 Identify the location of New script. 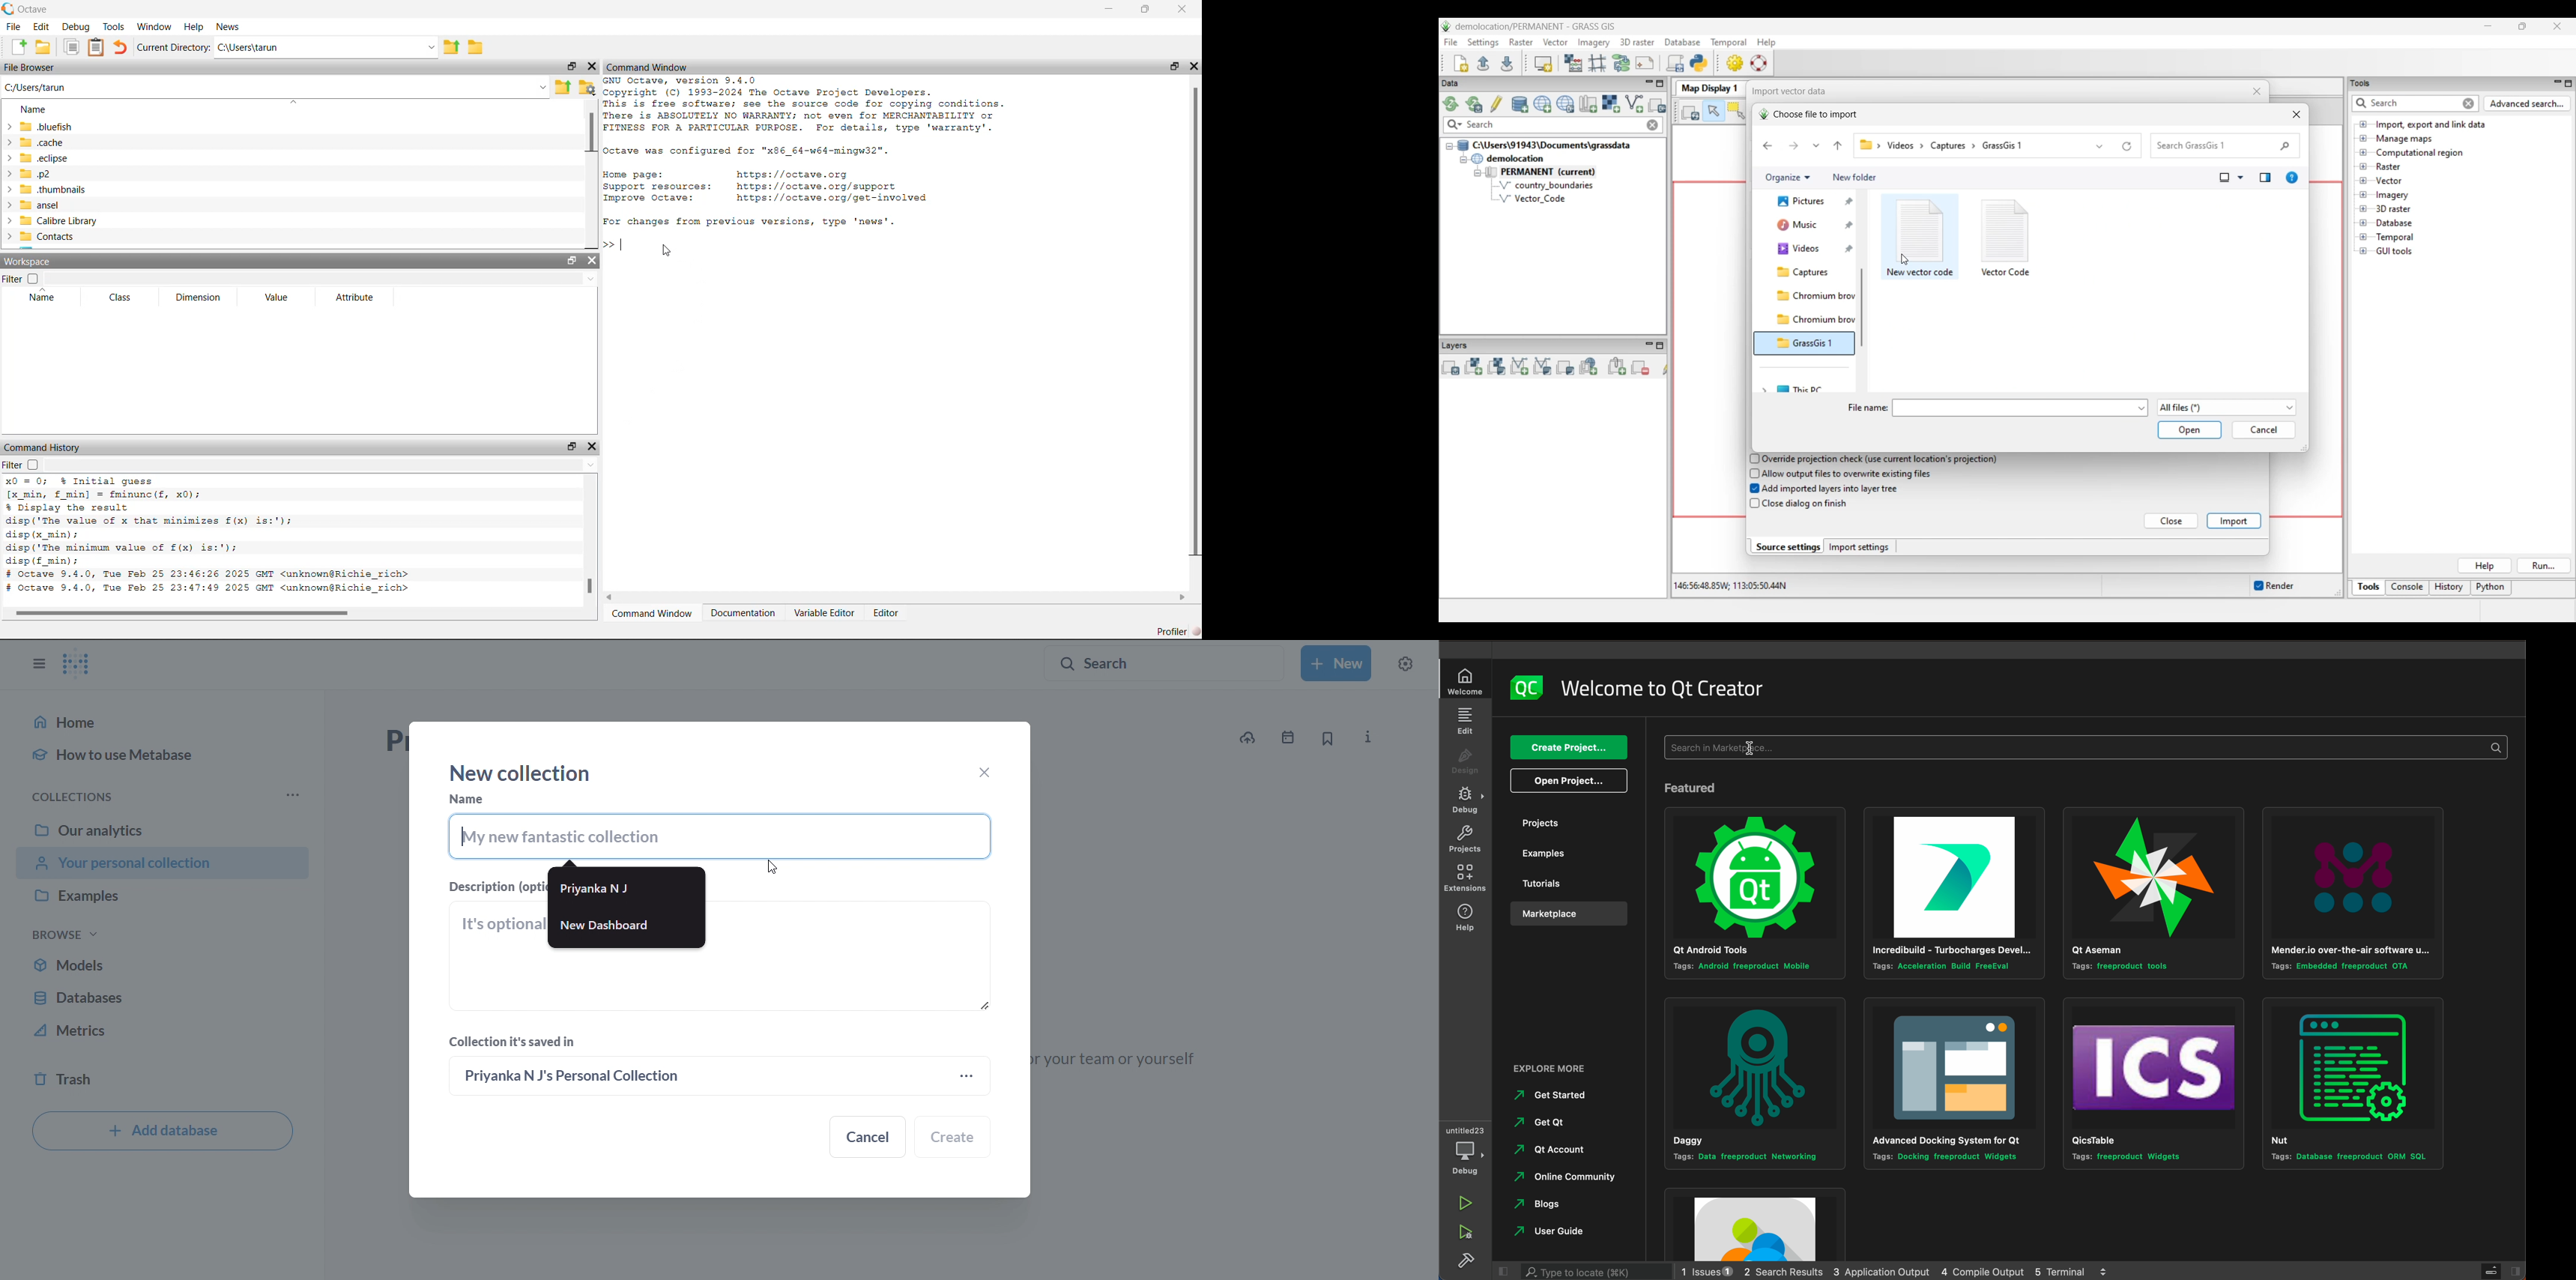
(19, 47).